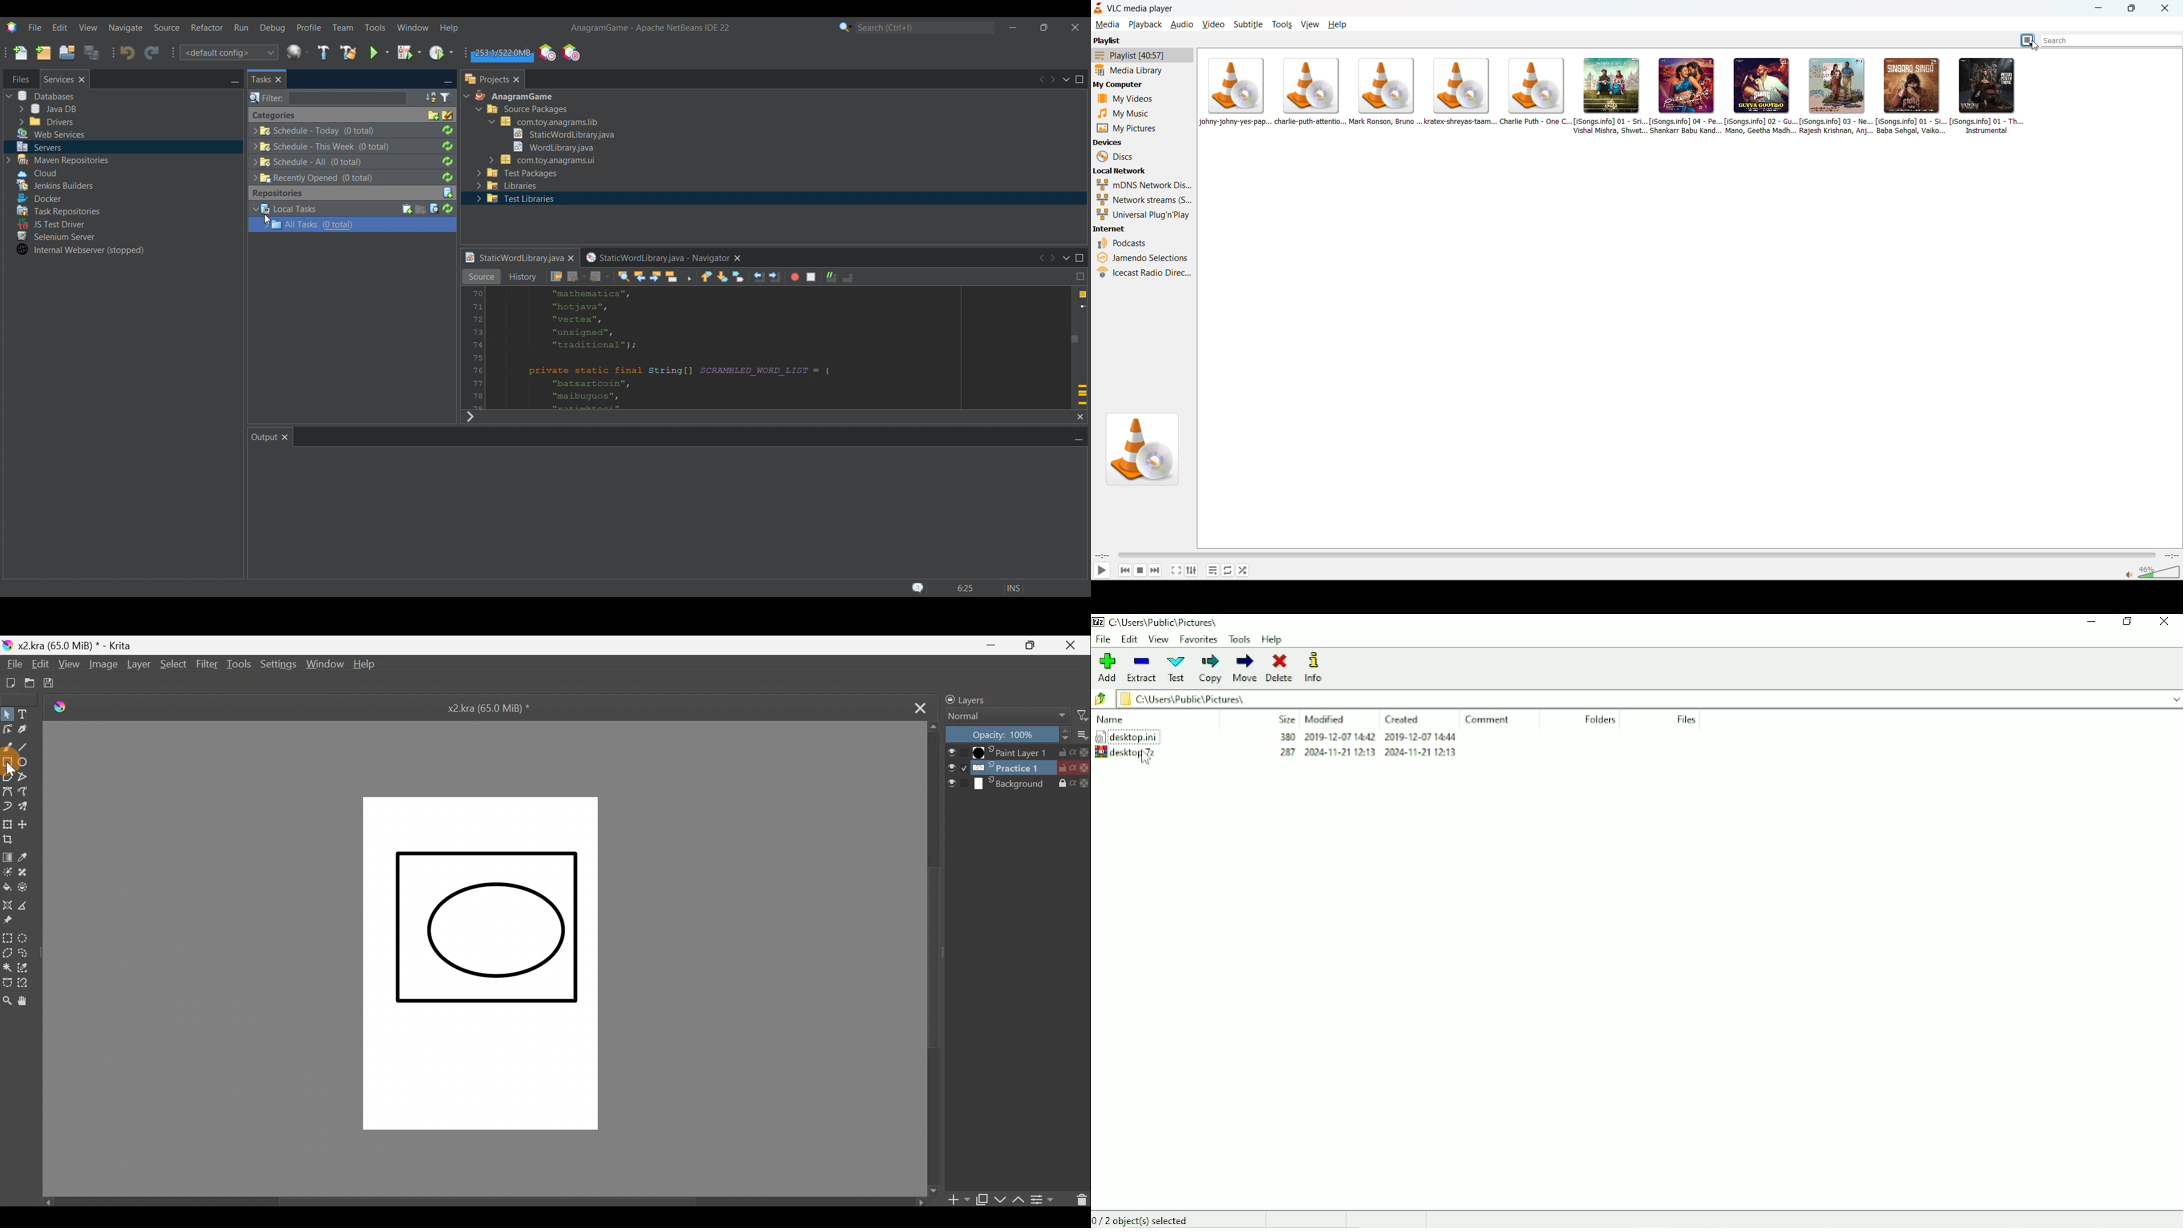  What do you see at coordinates (2170, 557) in the screenshot?
I see `total track time` at bounding box center [2170, 557].